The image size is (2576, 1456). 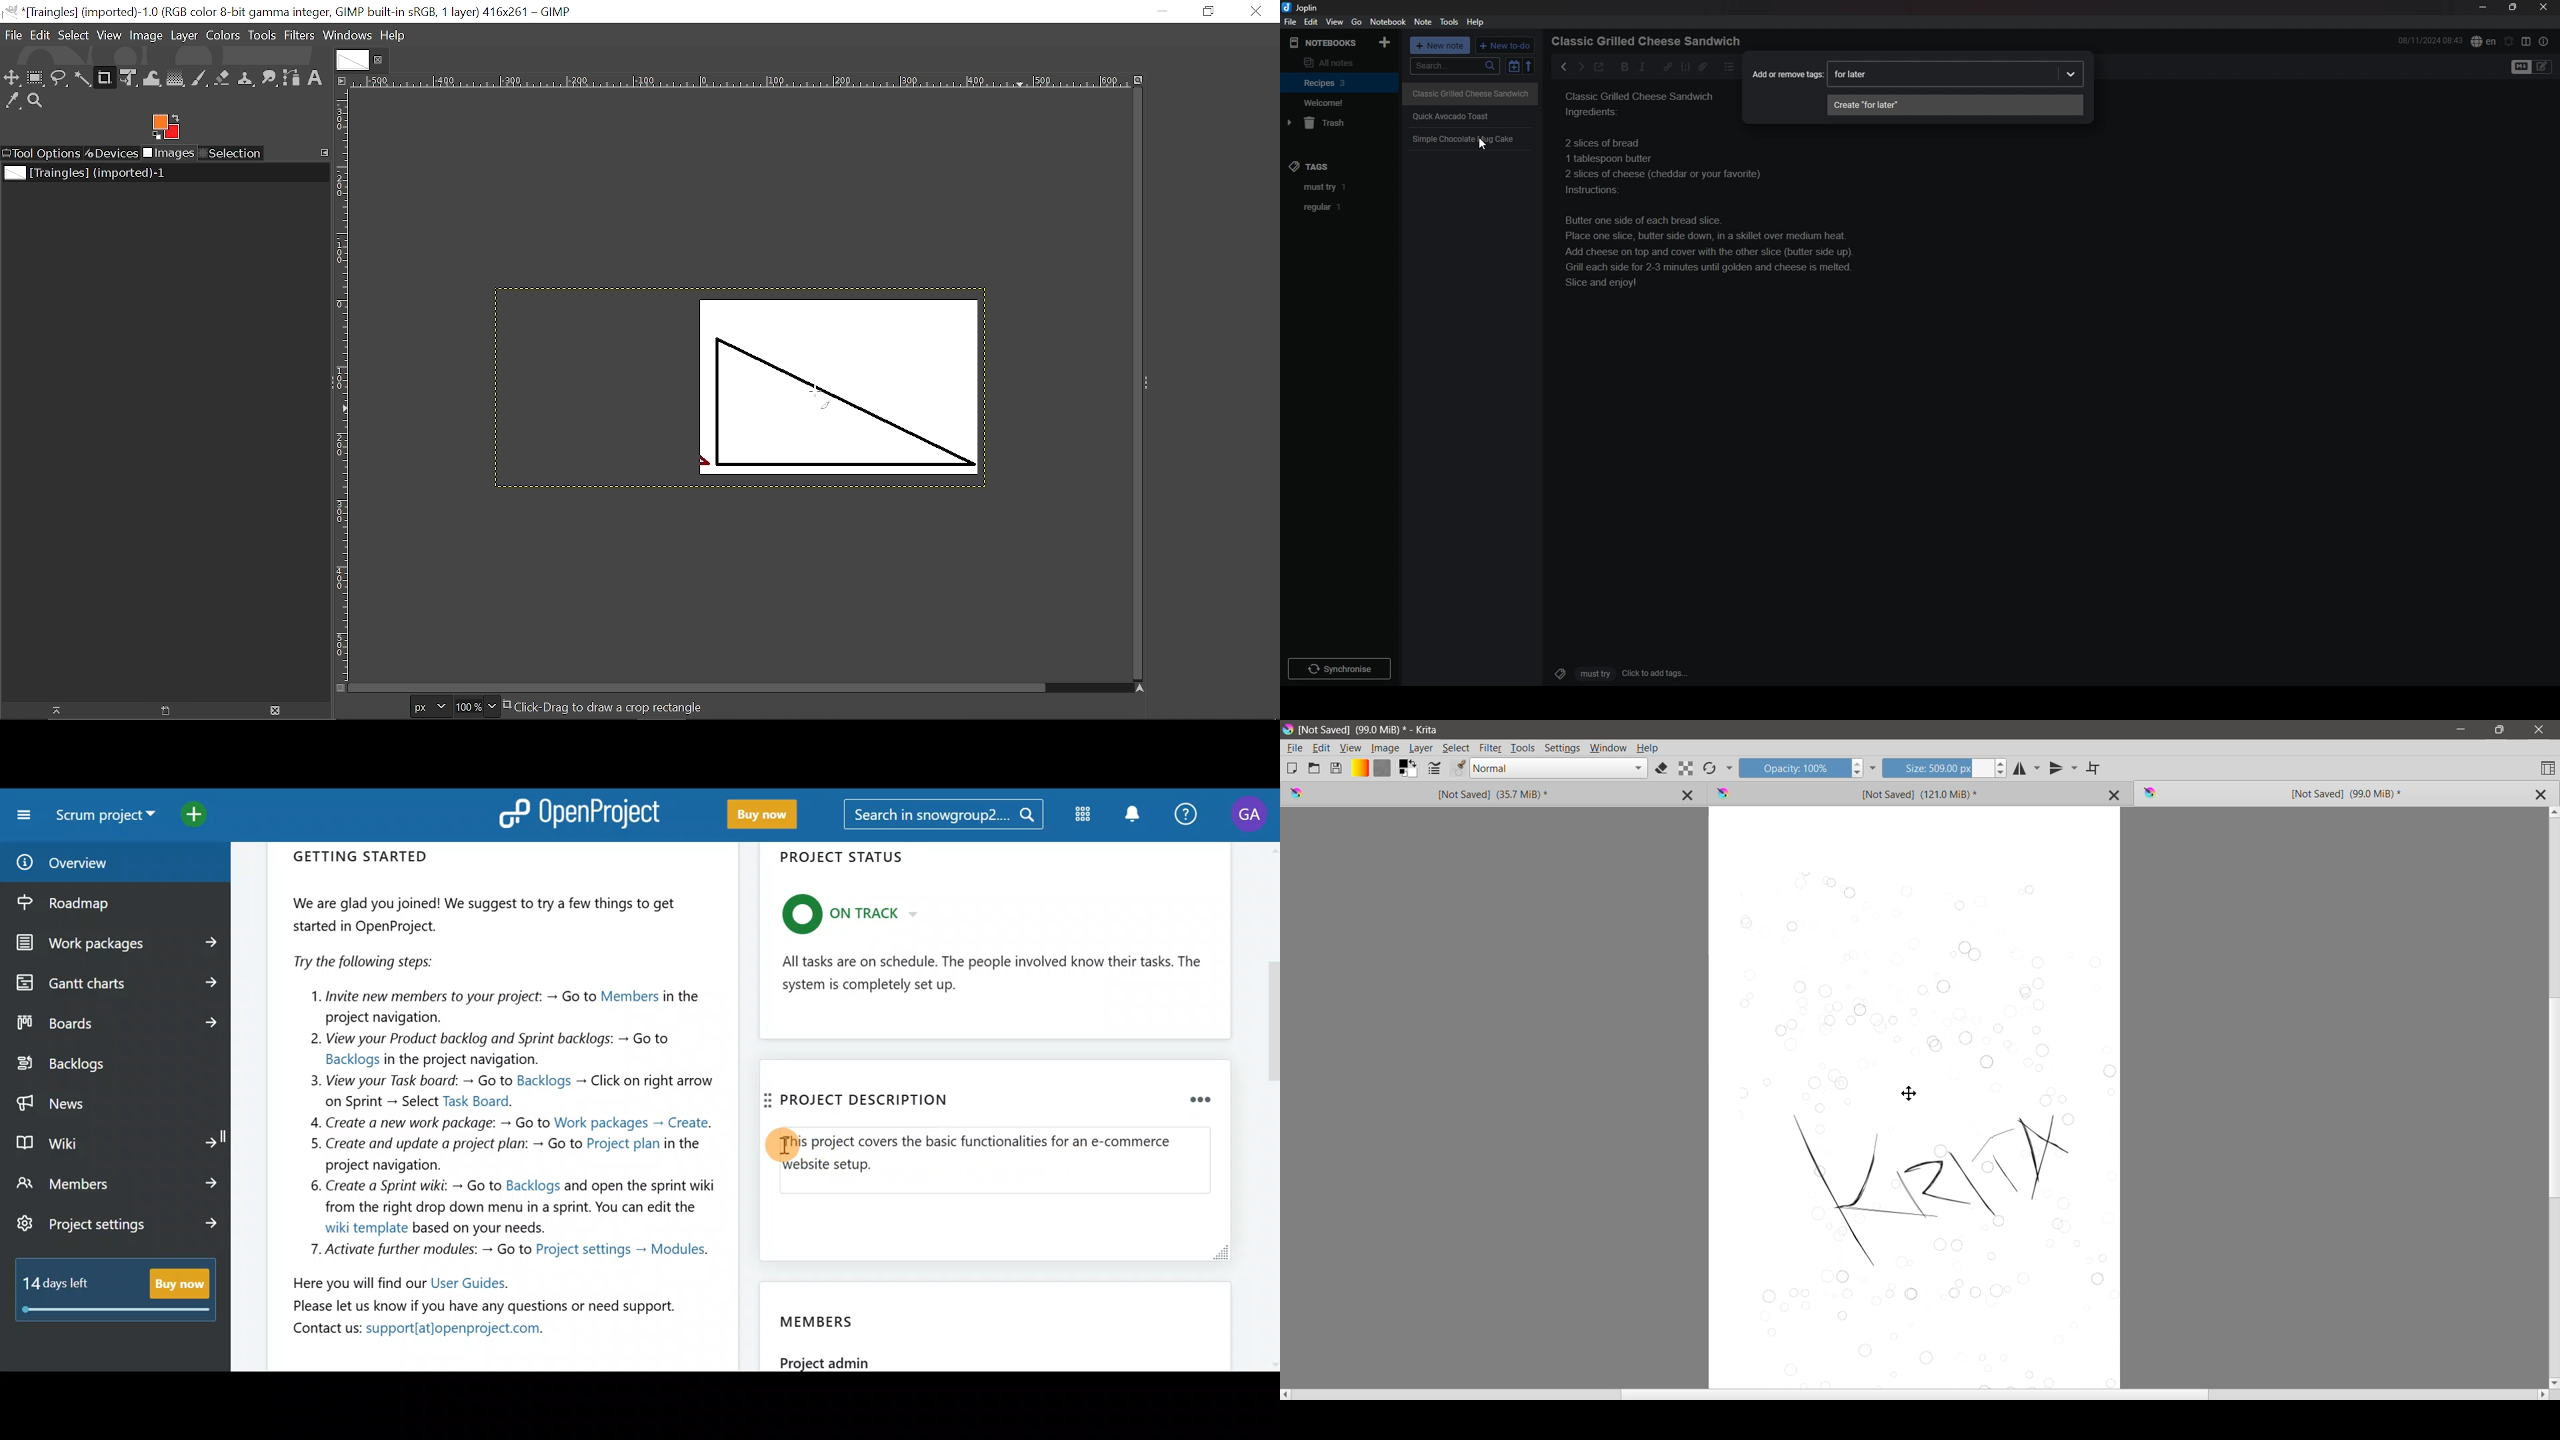 What do you see at coordinates (1206, 13) in the screenshot?
I see `Restore down` at bounding box center [1206, 13].